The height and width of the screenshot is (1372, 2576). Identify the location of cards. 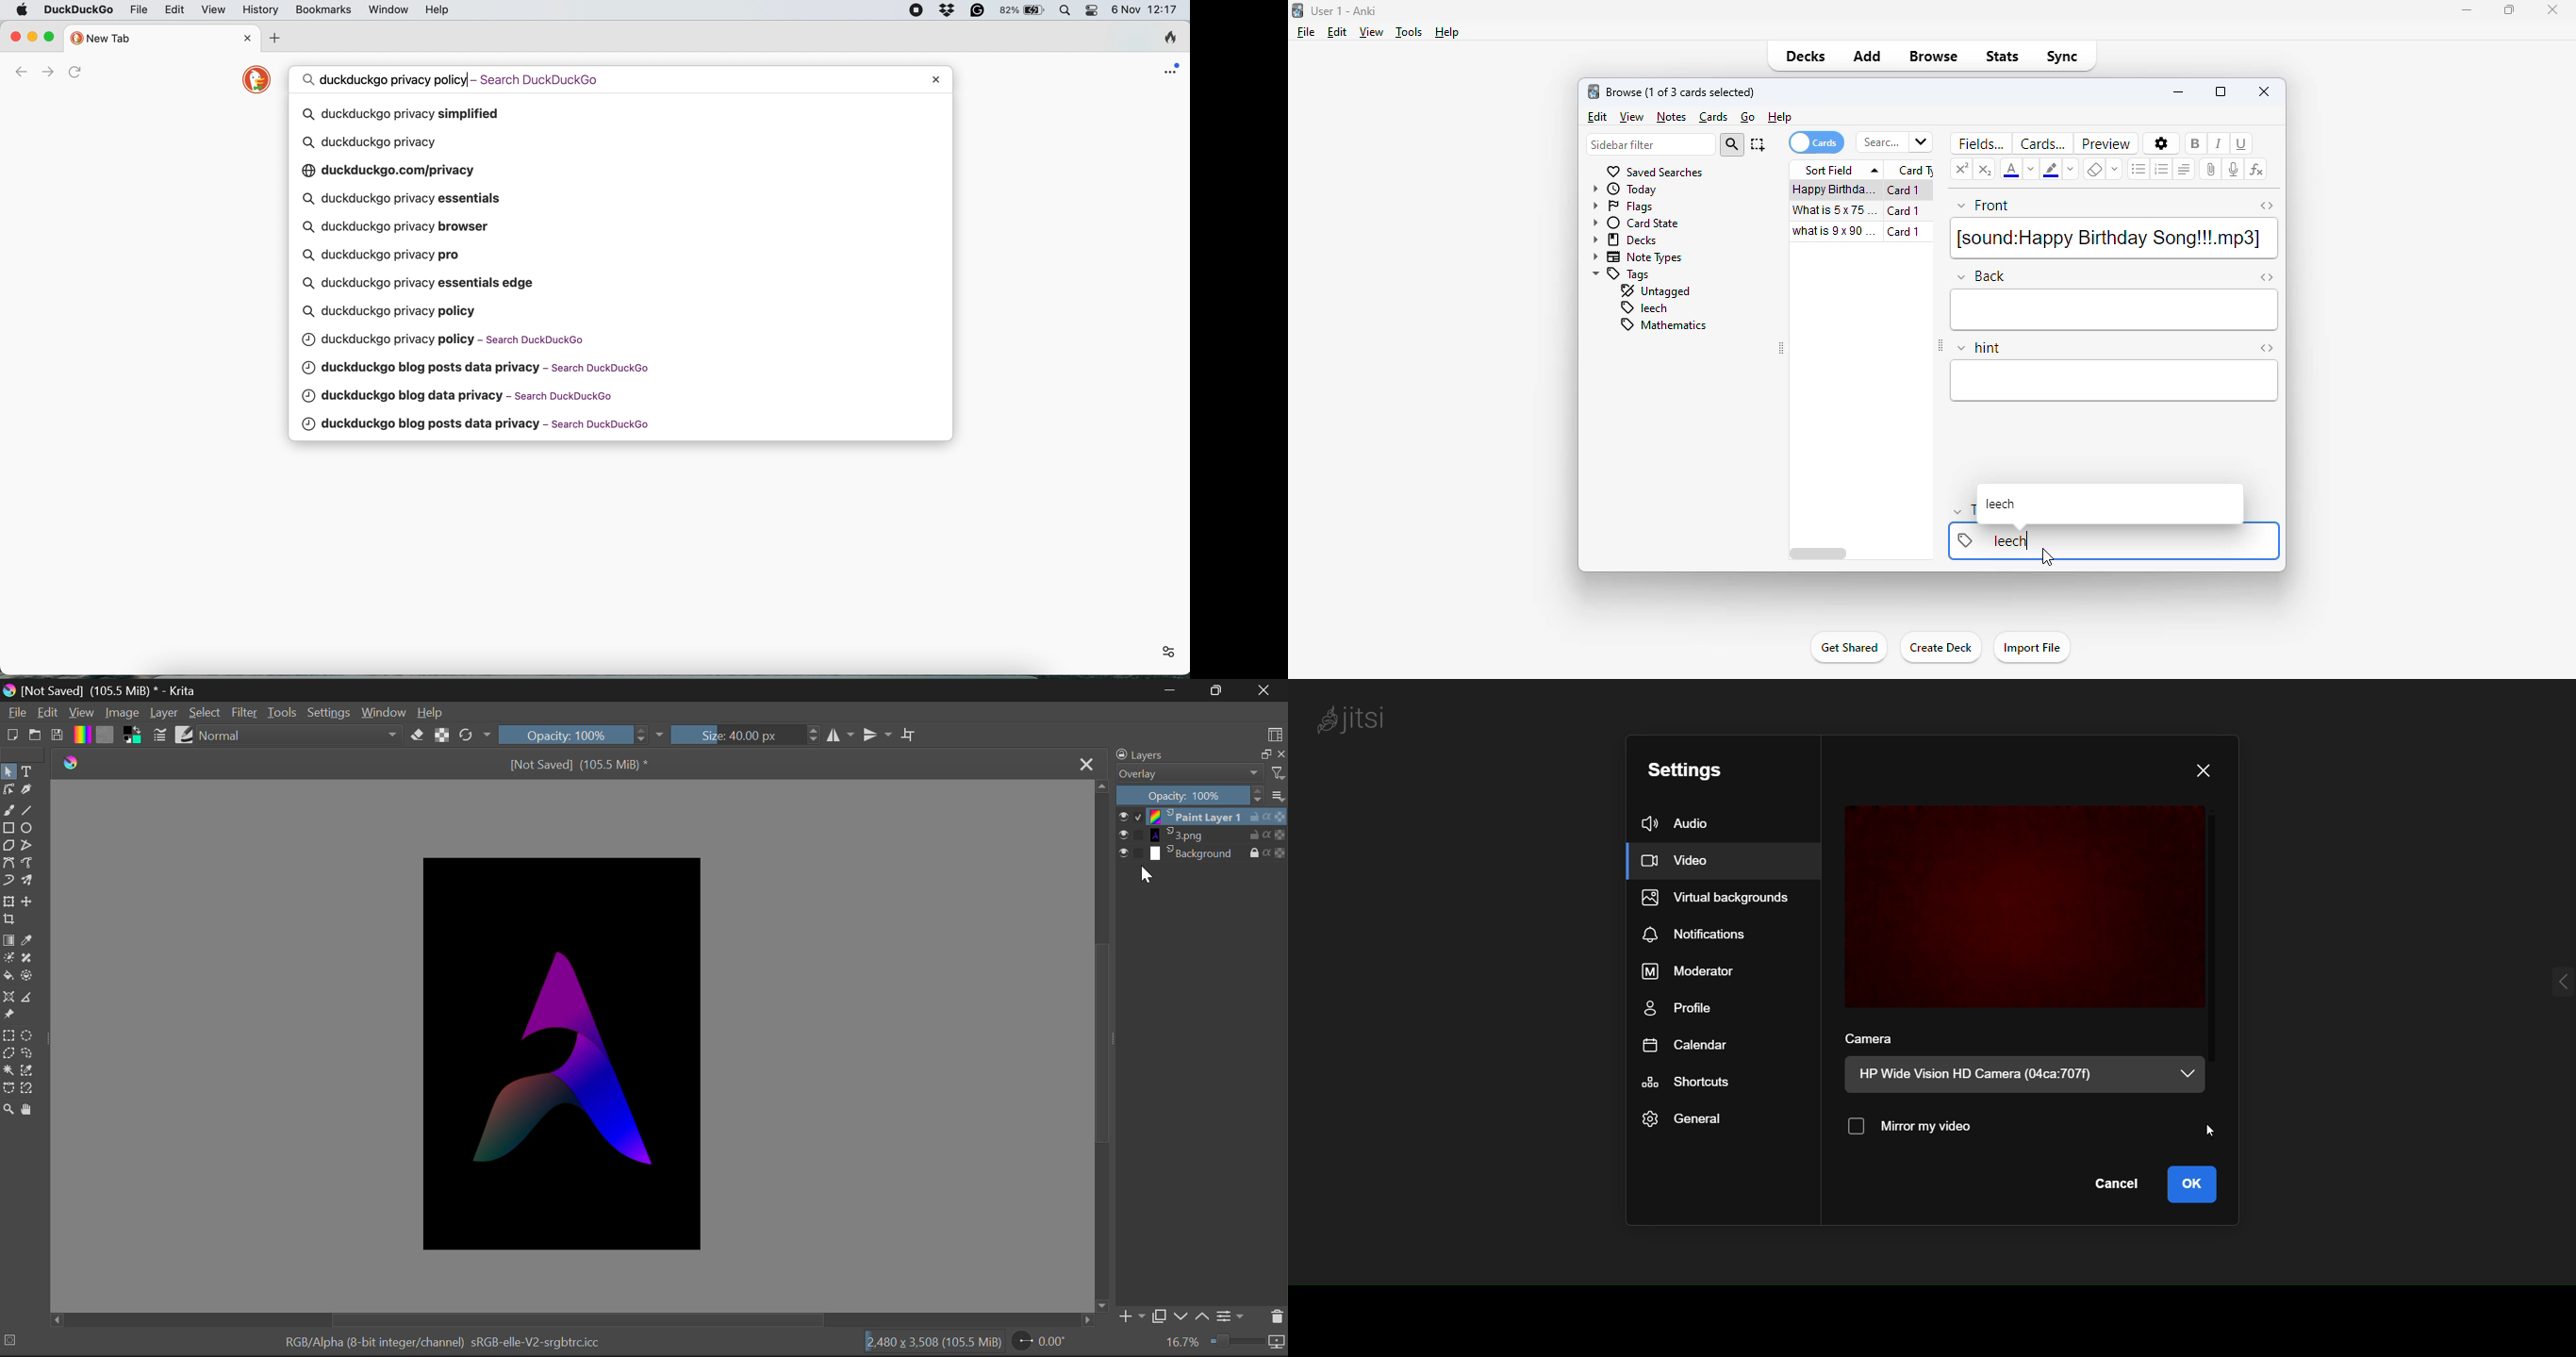
(1815, 142).